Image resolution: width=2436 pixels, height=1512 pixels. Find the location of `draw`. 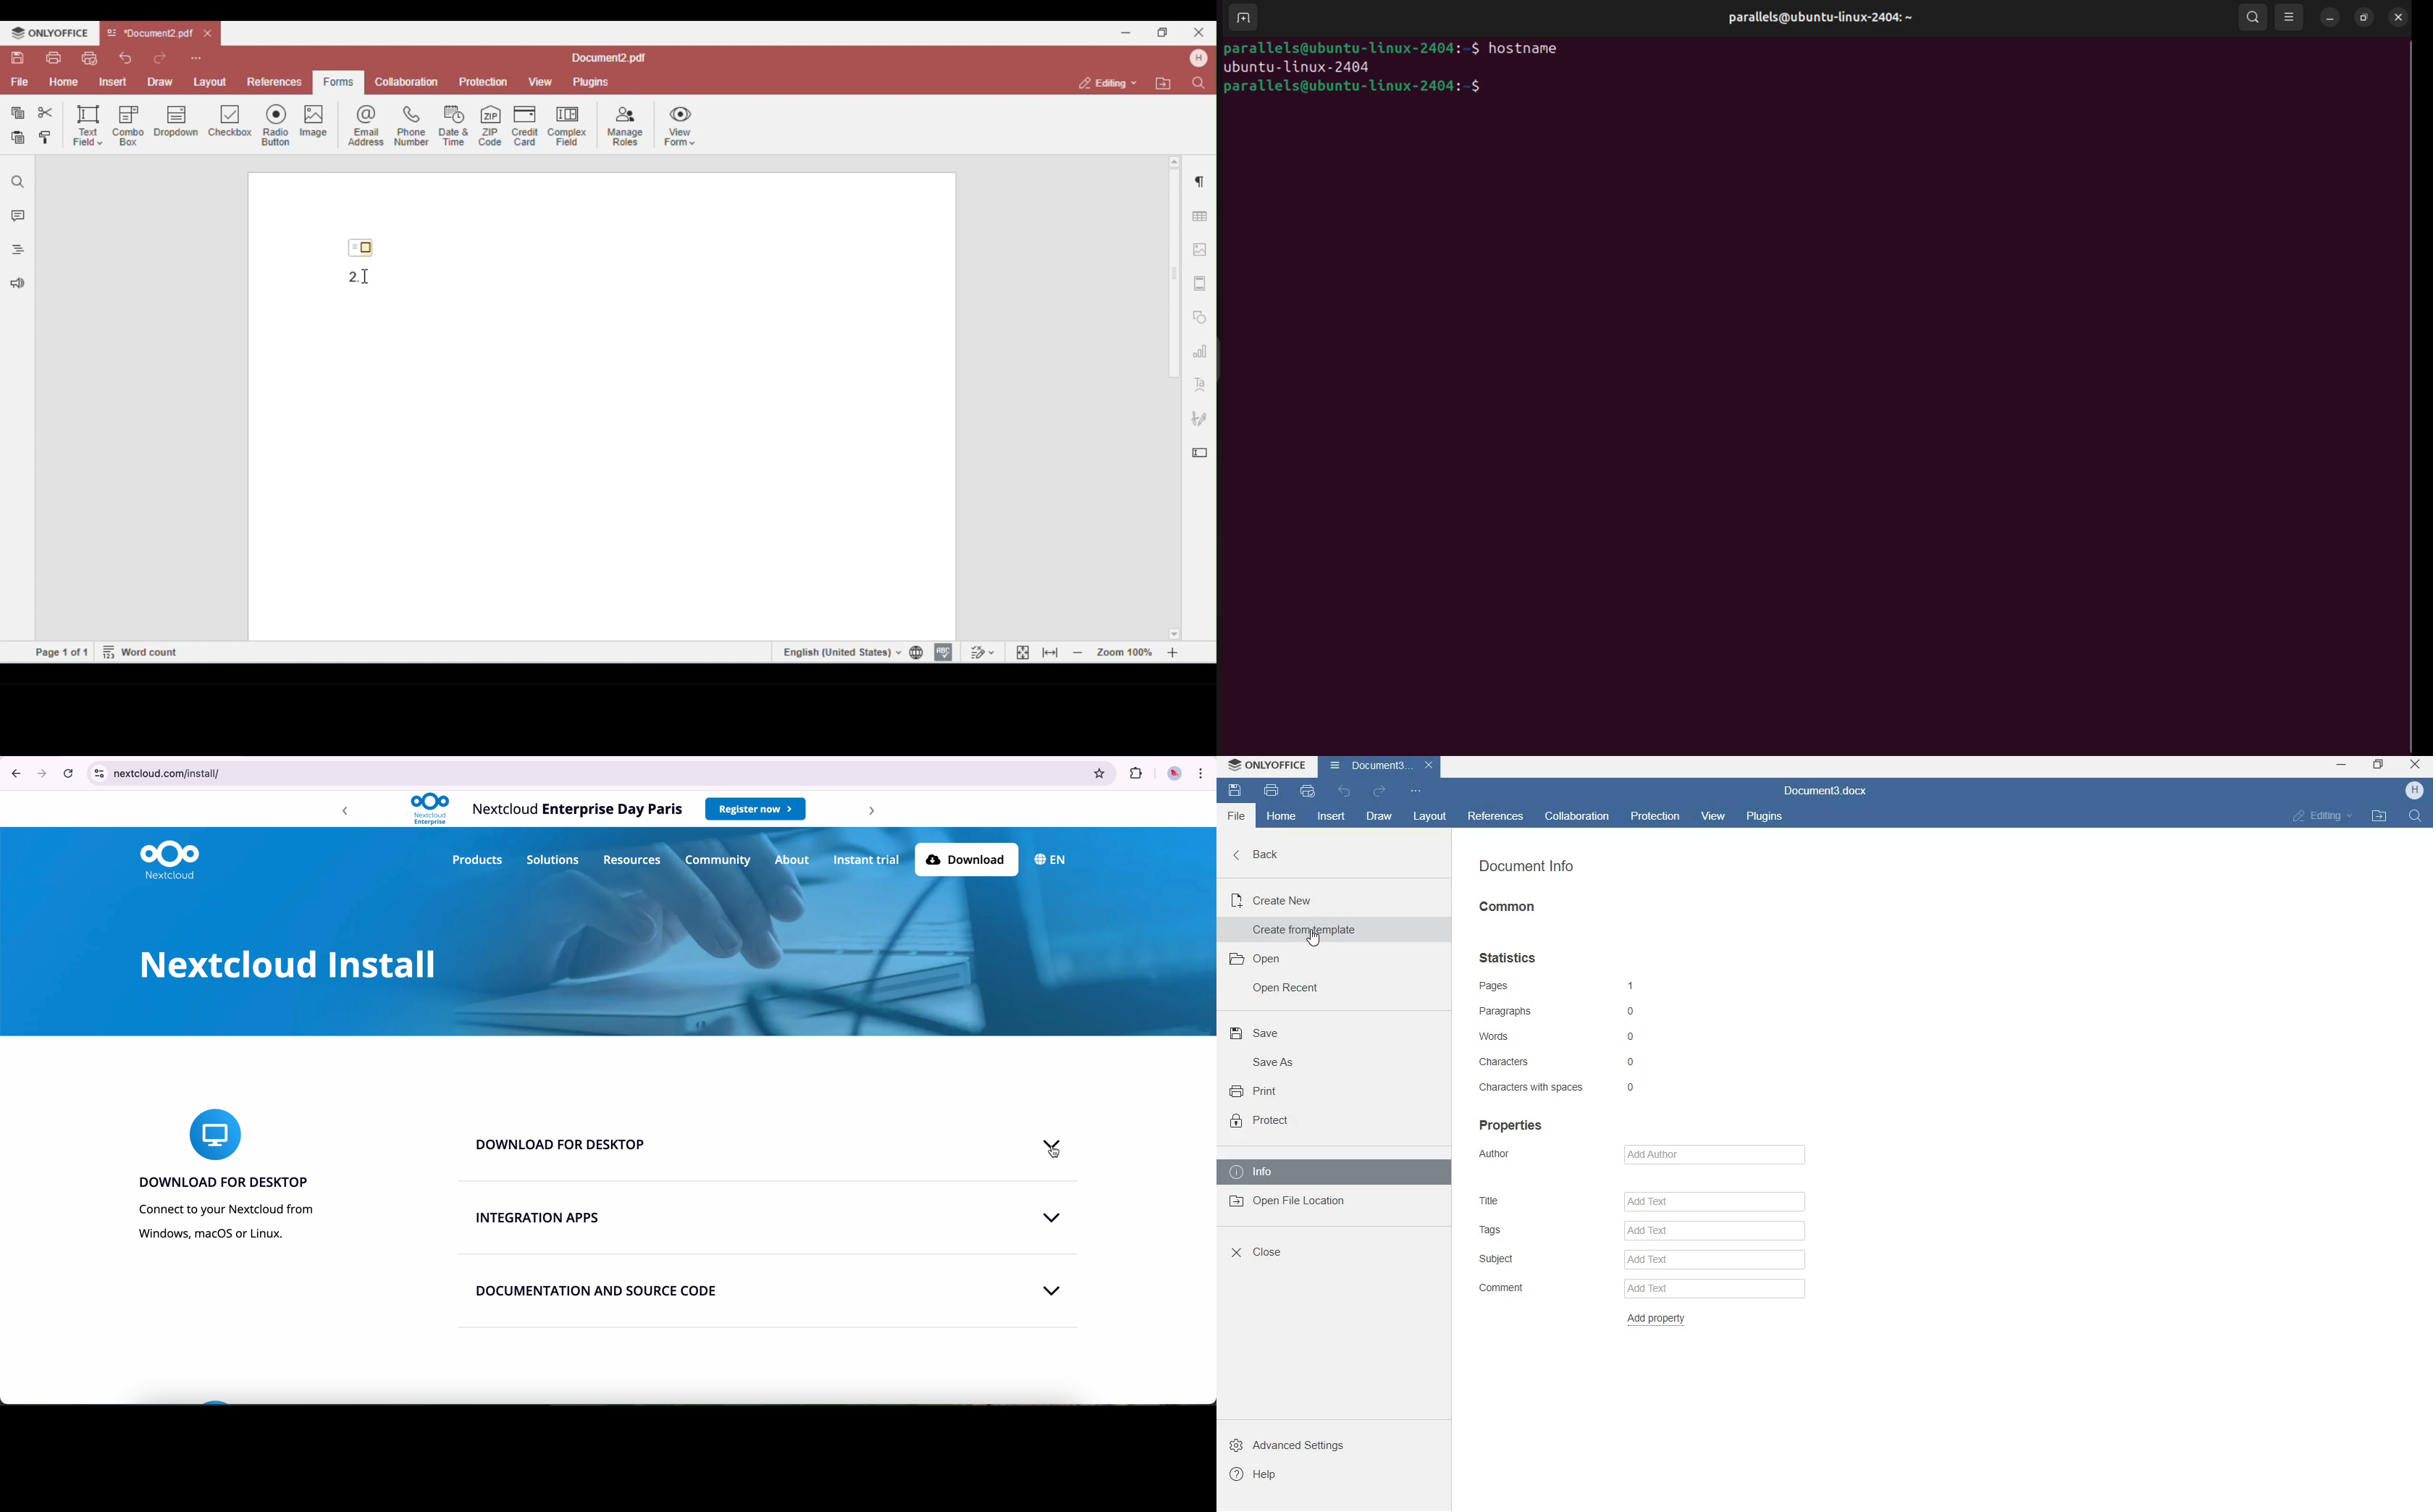

draw is located at coordinates (1380, 816).